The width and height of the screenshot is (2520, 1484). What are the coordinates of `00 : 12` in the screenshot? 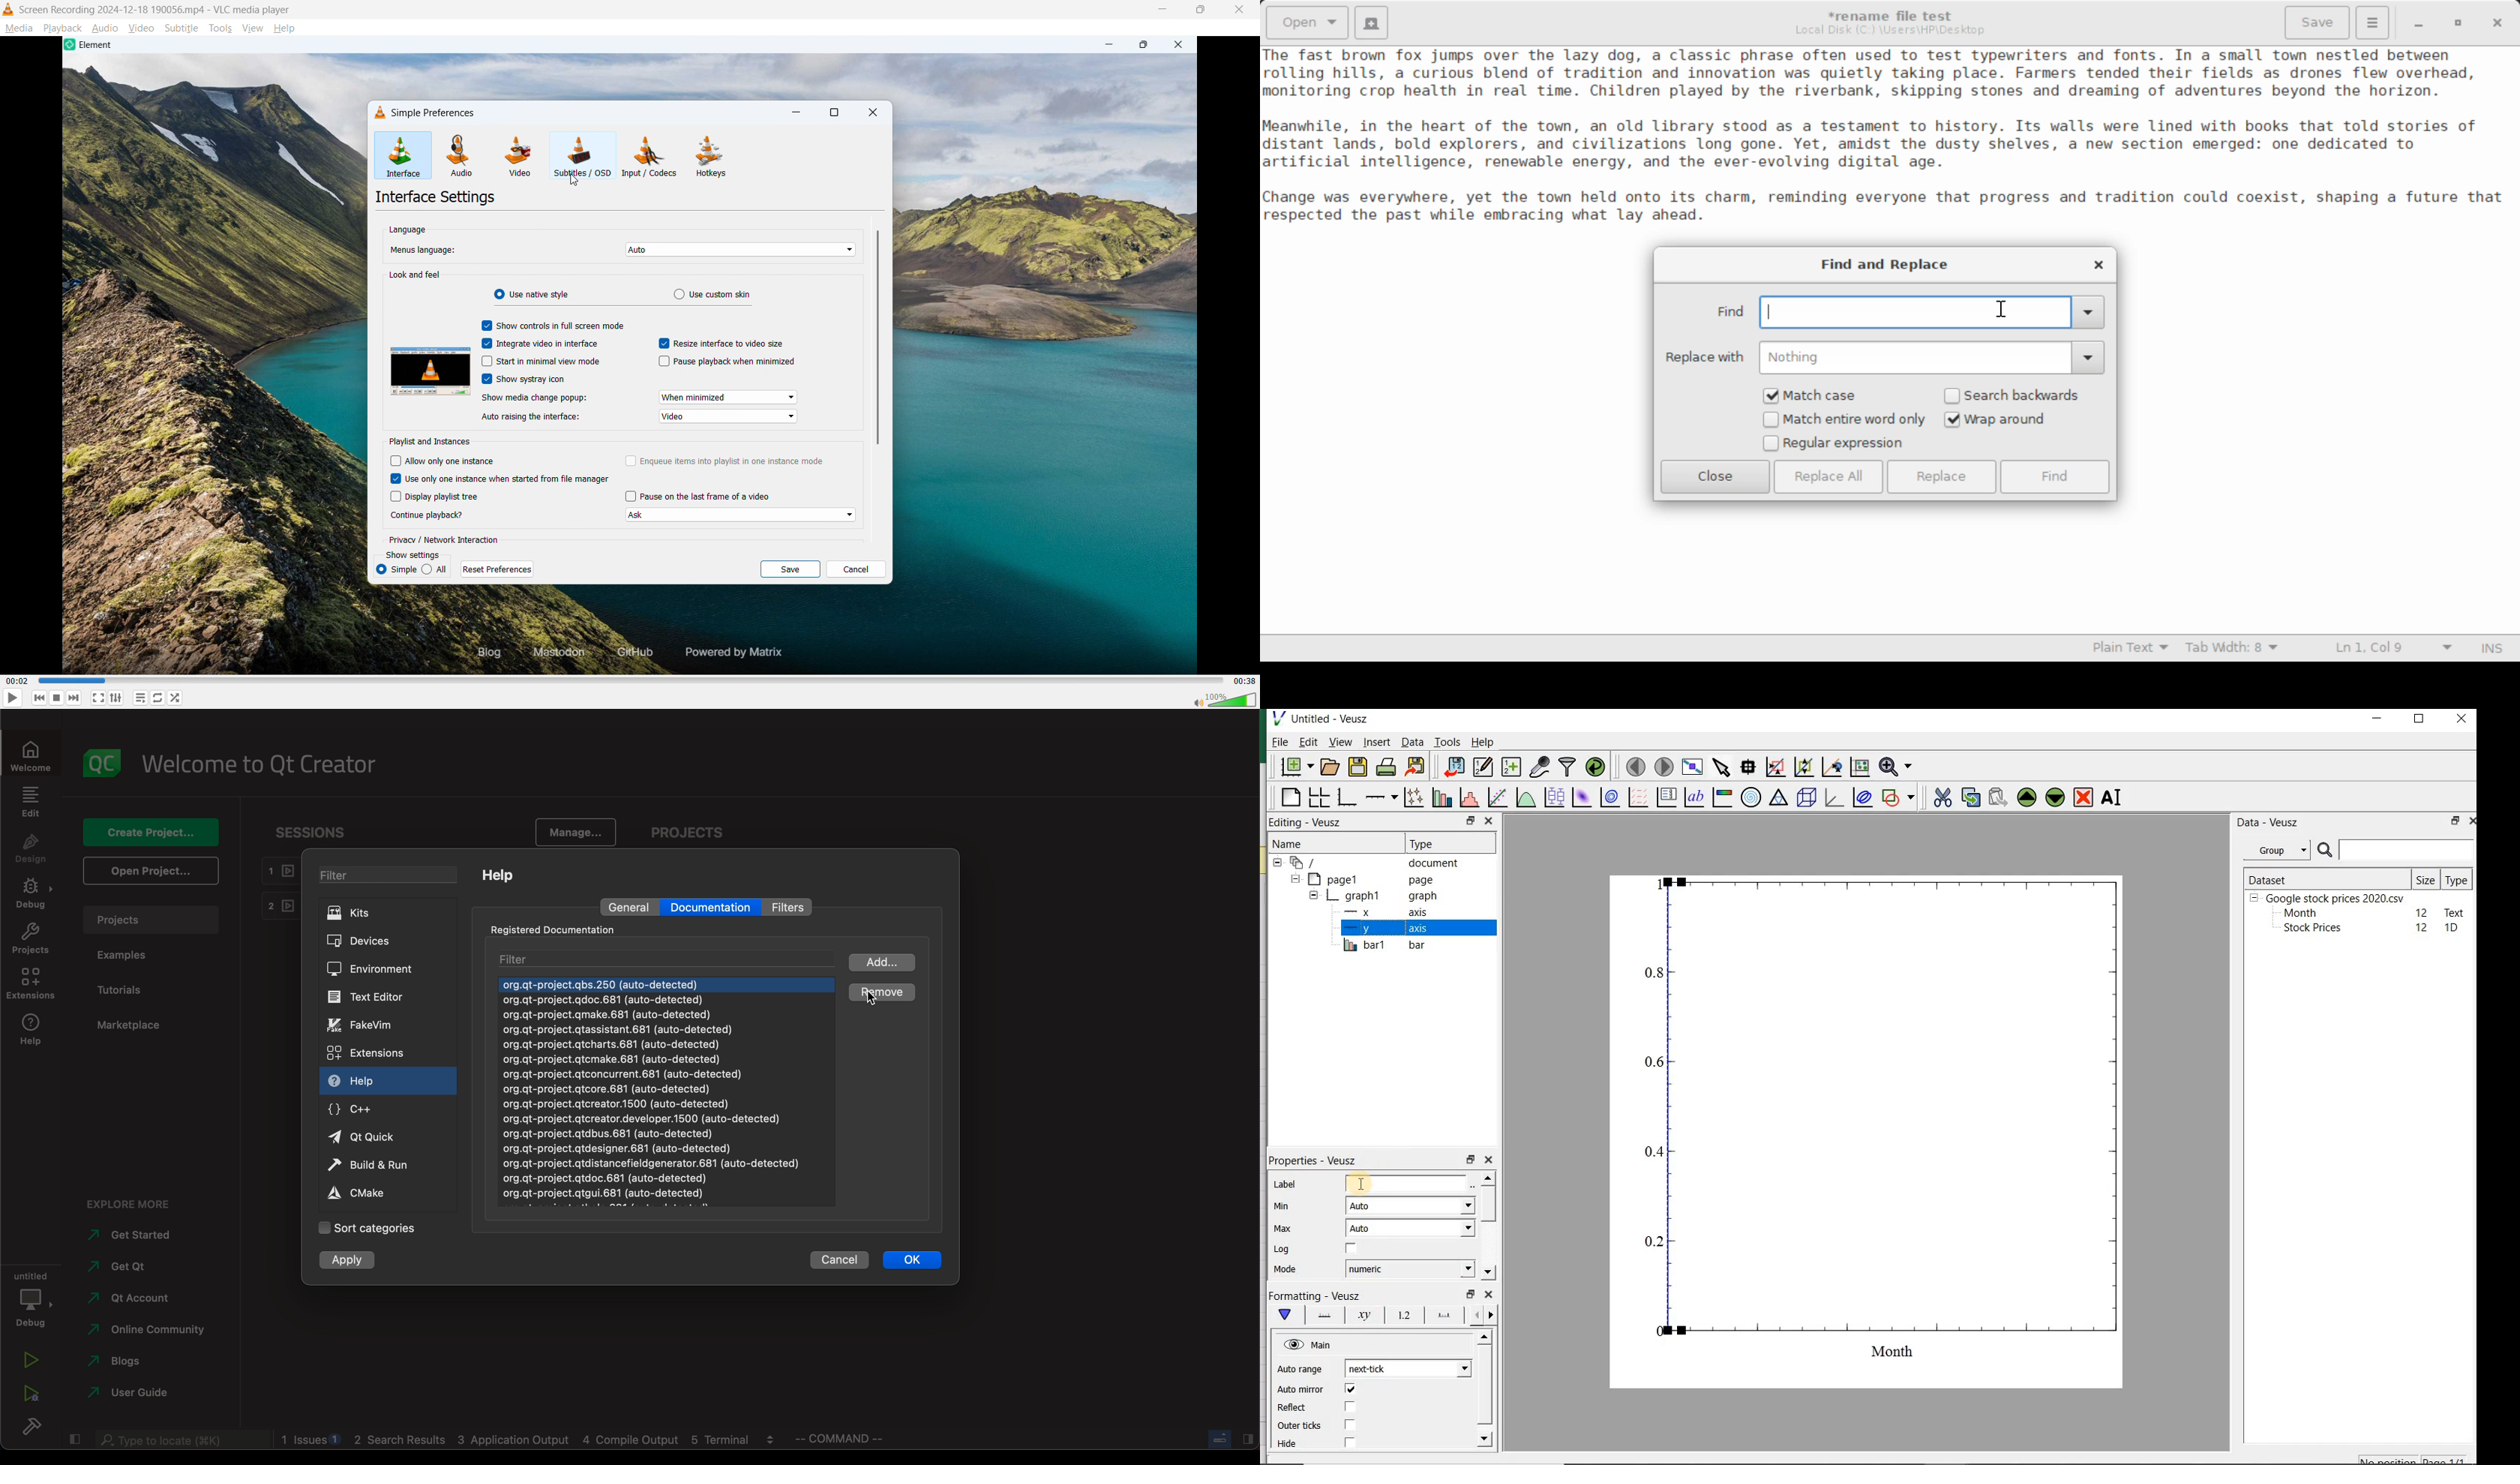 It's located at (18, 681).